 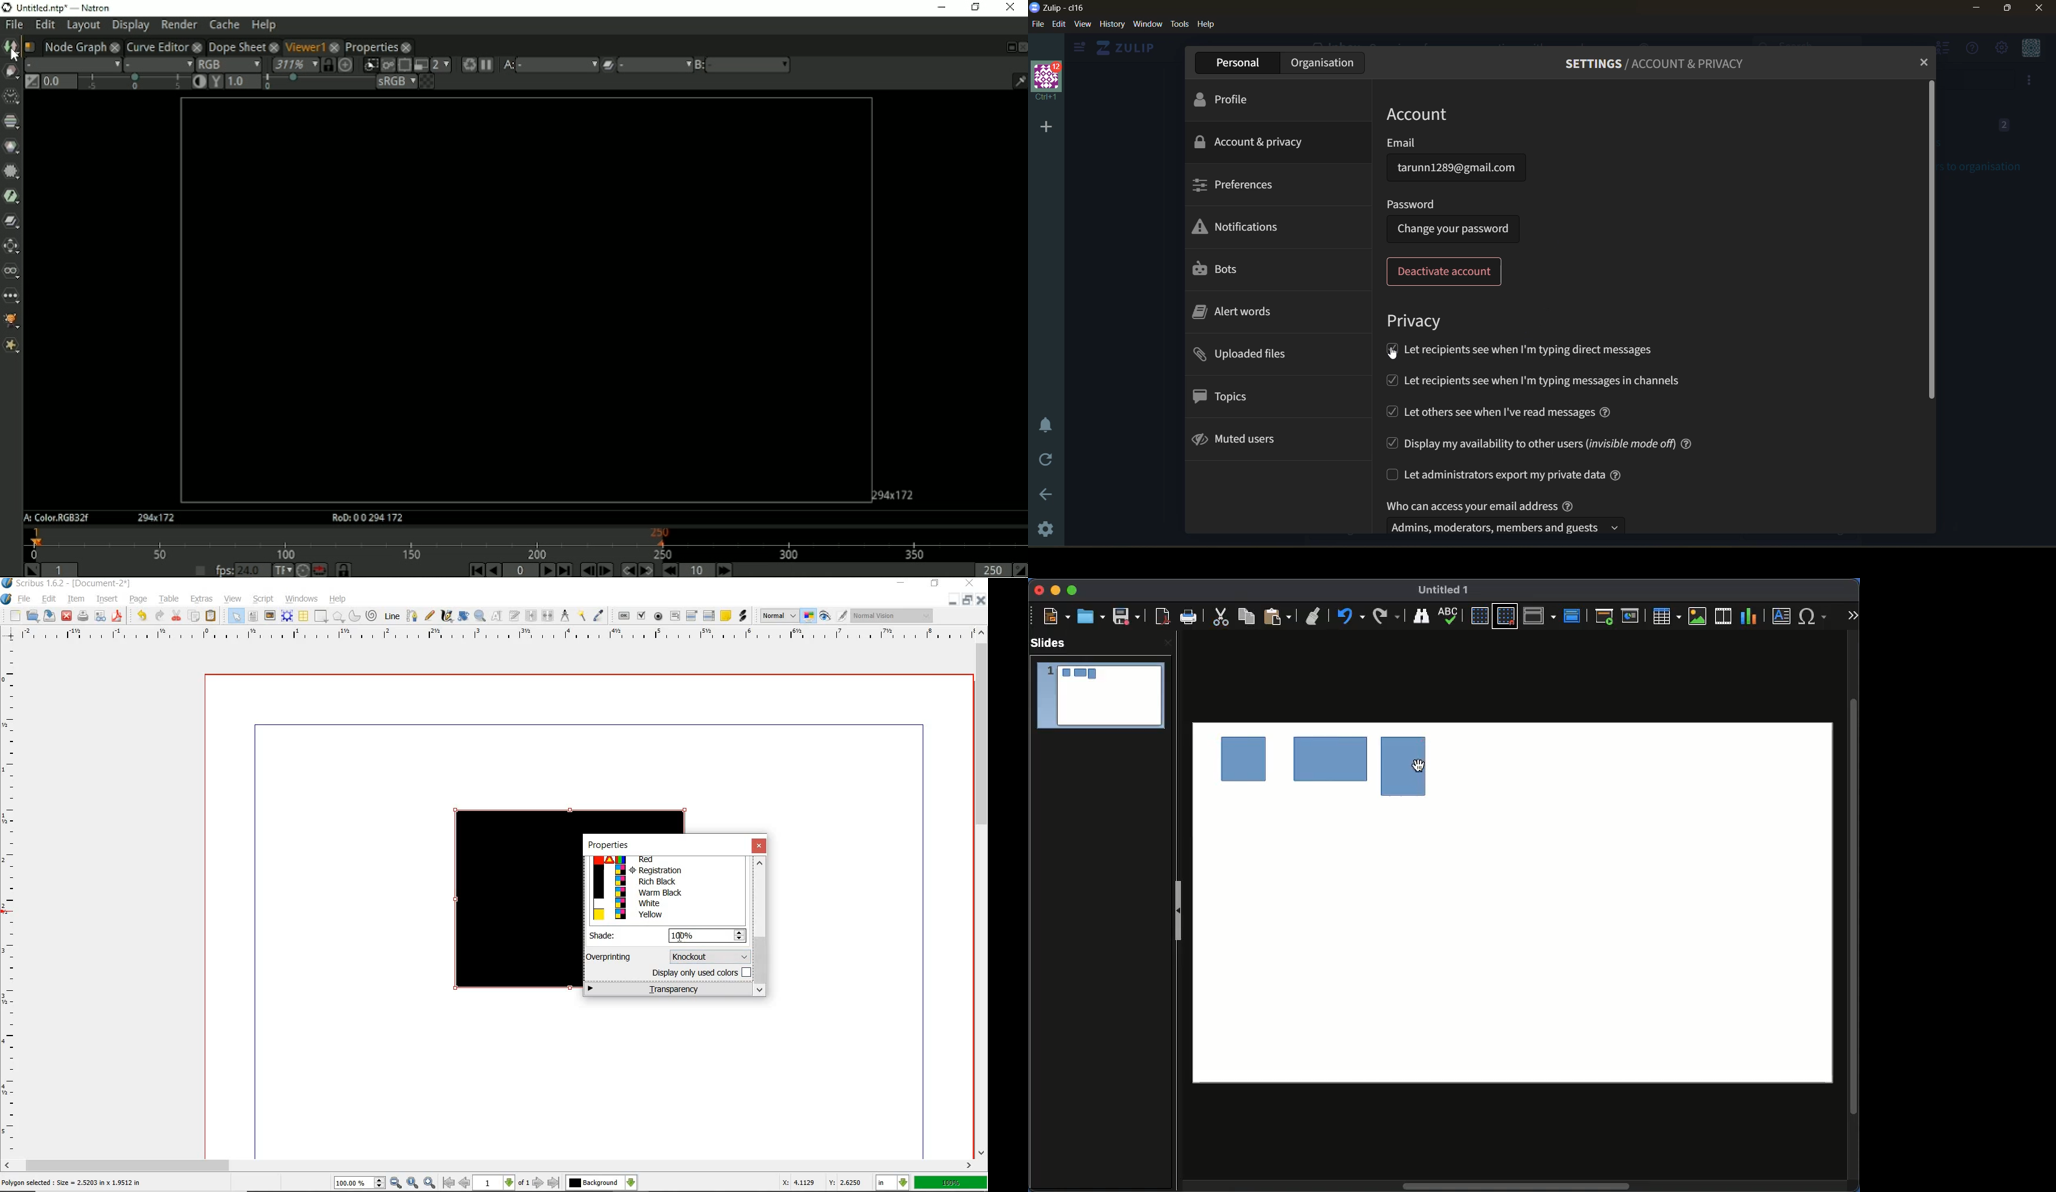 What do you see at coordinates (743, 616) in the screenshot?
I see `link annotation` at bounding box center [743, 616].